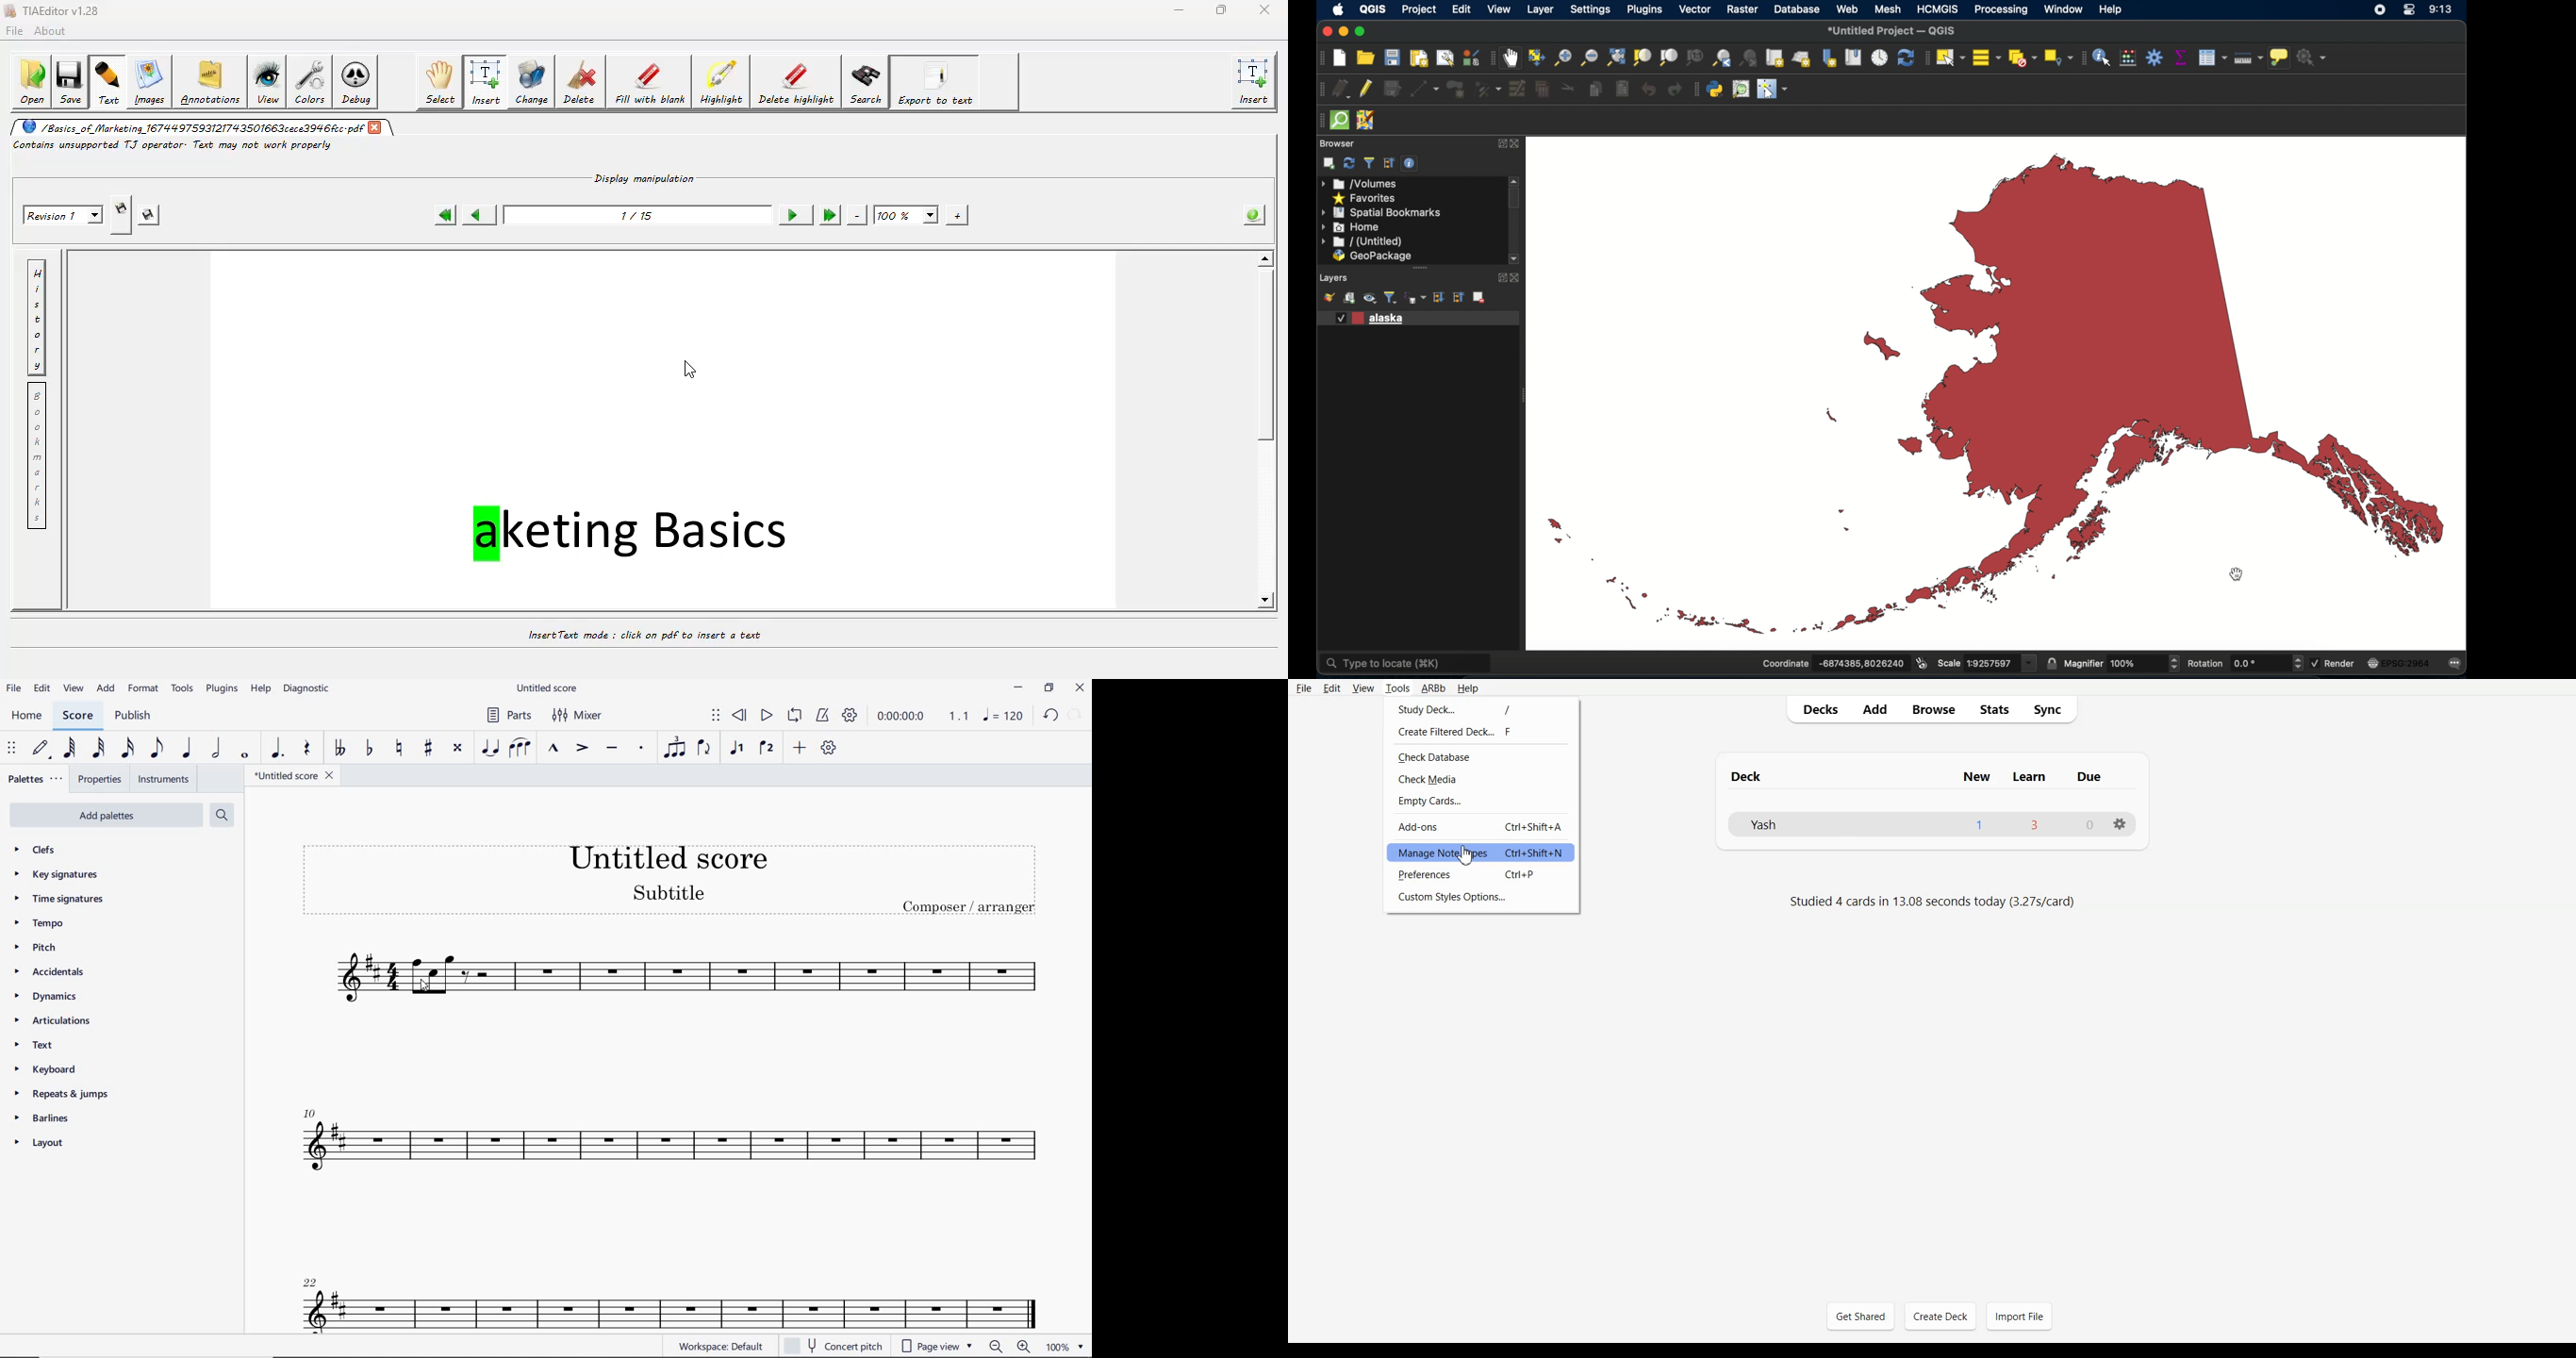  Describe the element at coordinates (1249, 217) in the screenshot. I see `info about the pdf` at that location.